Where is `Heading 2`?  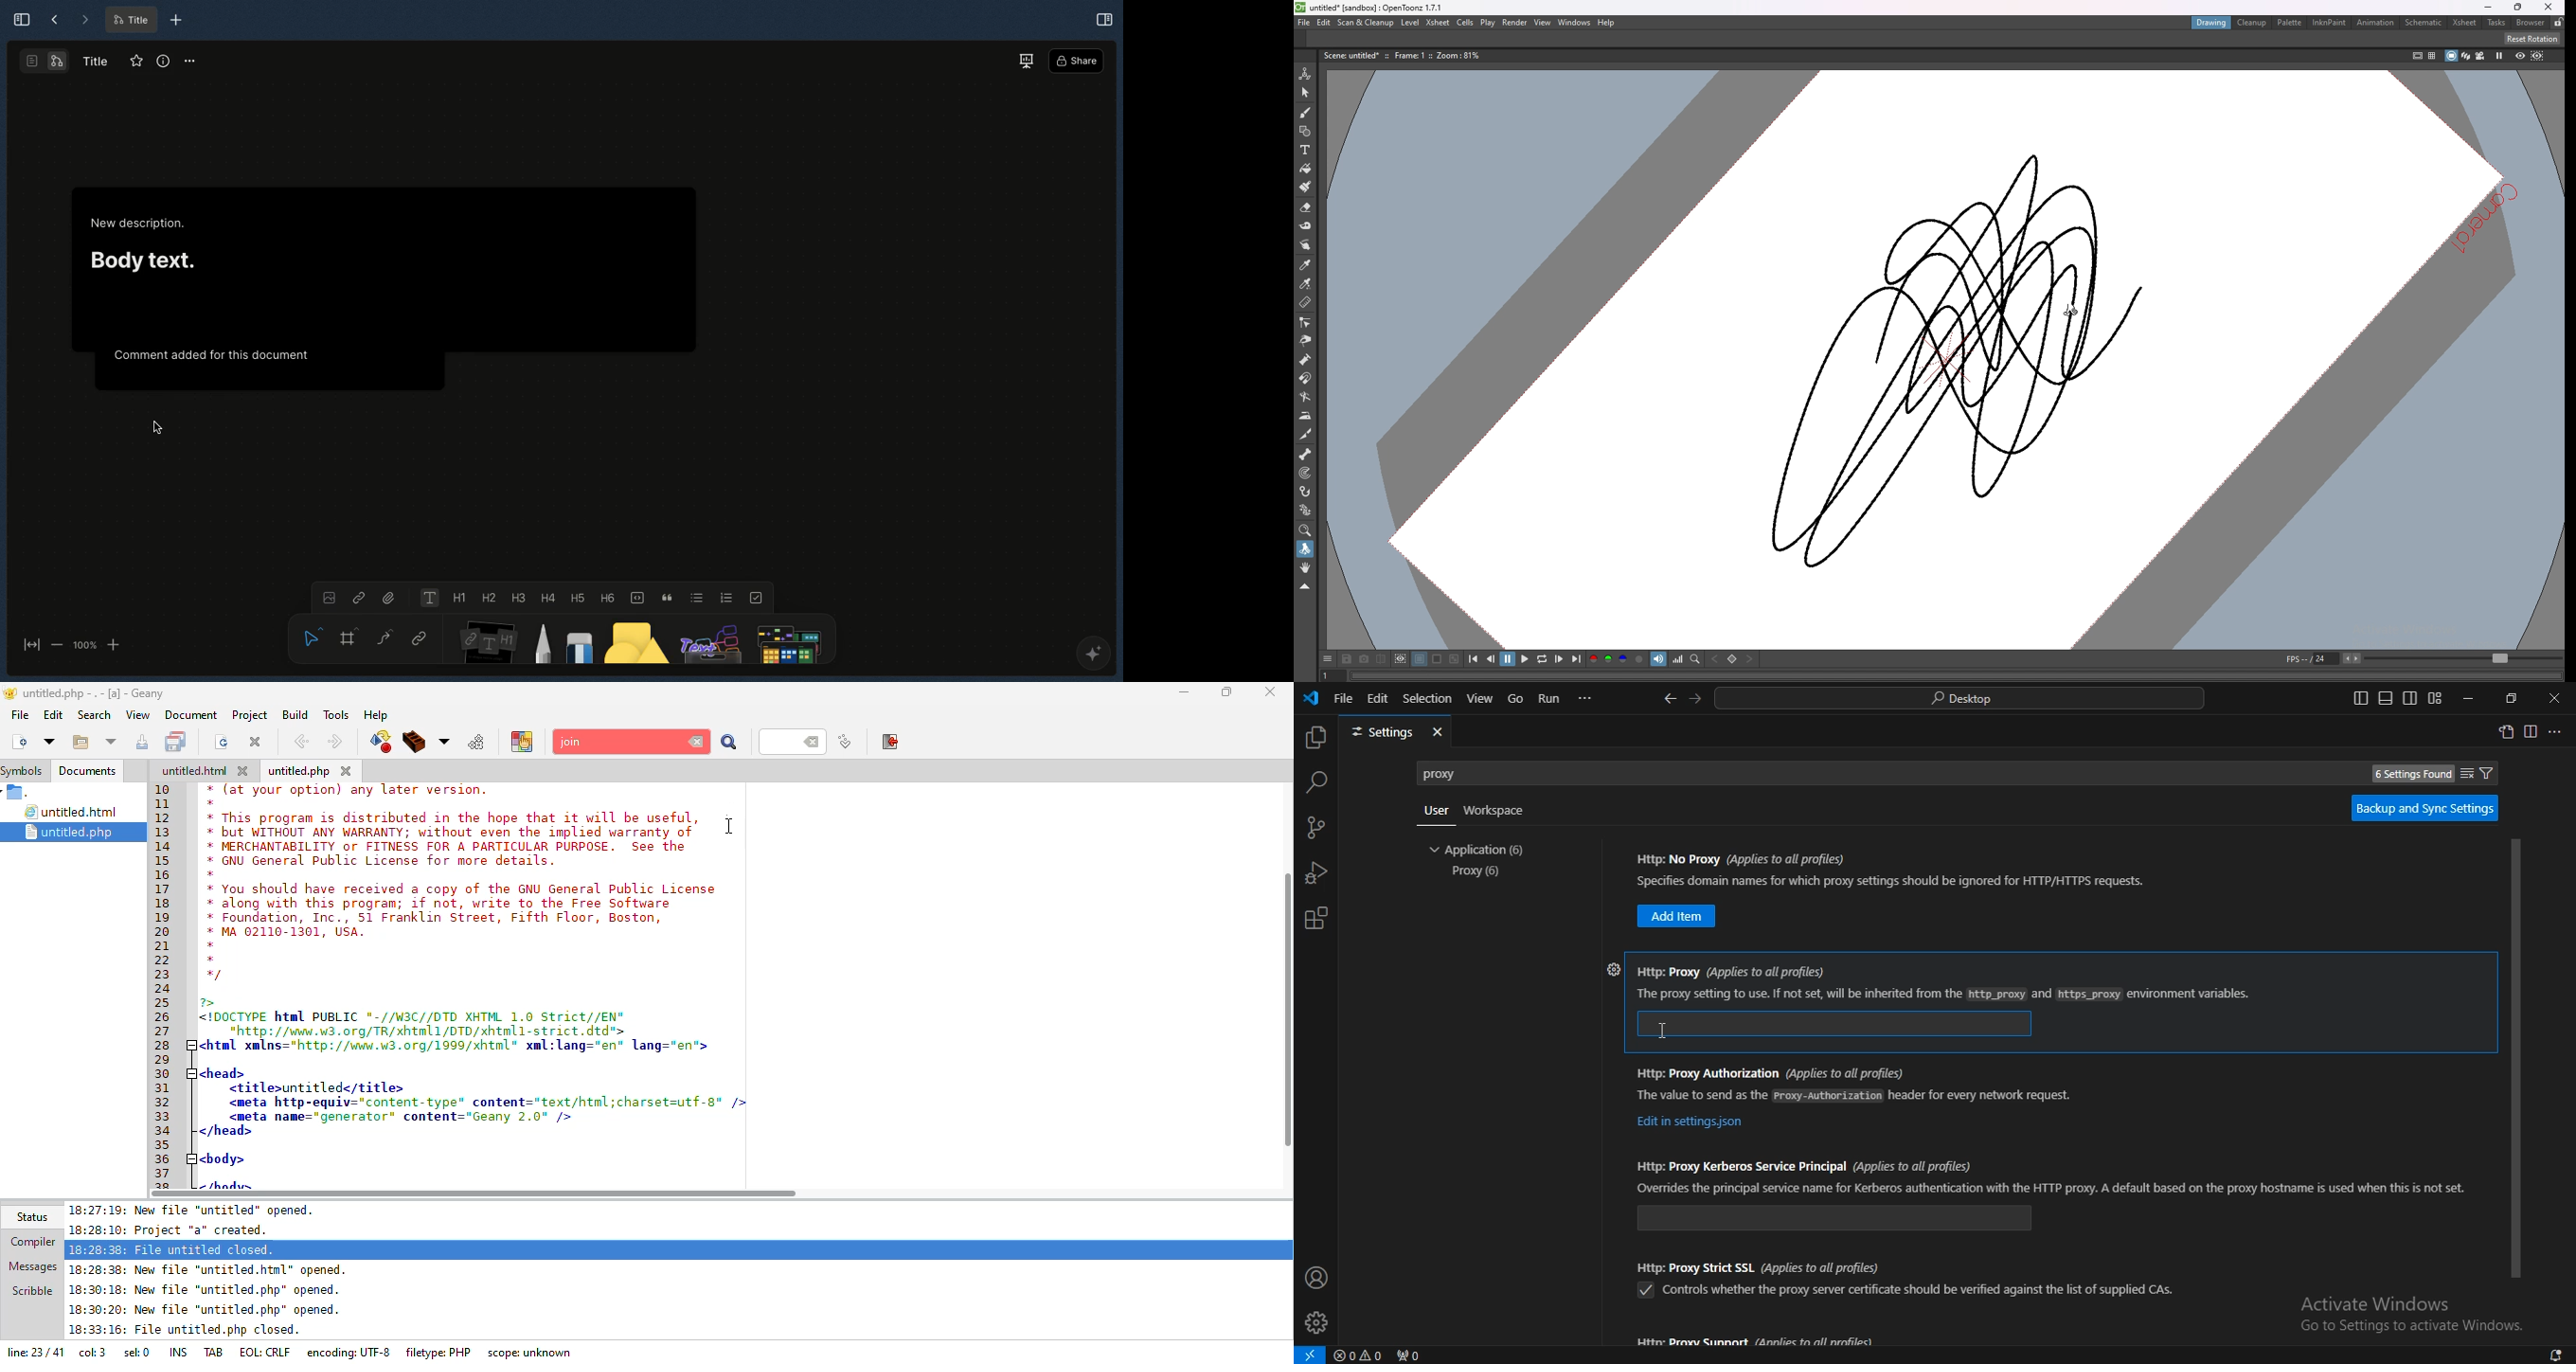
Heading 2 is located at coordinates (488, 597).